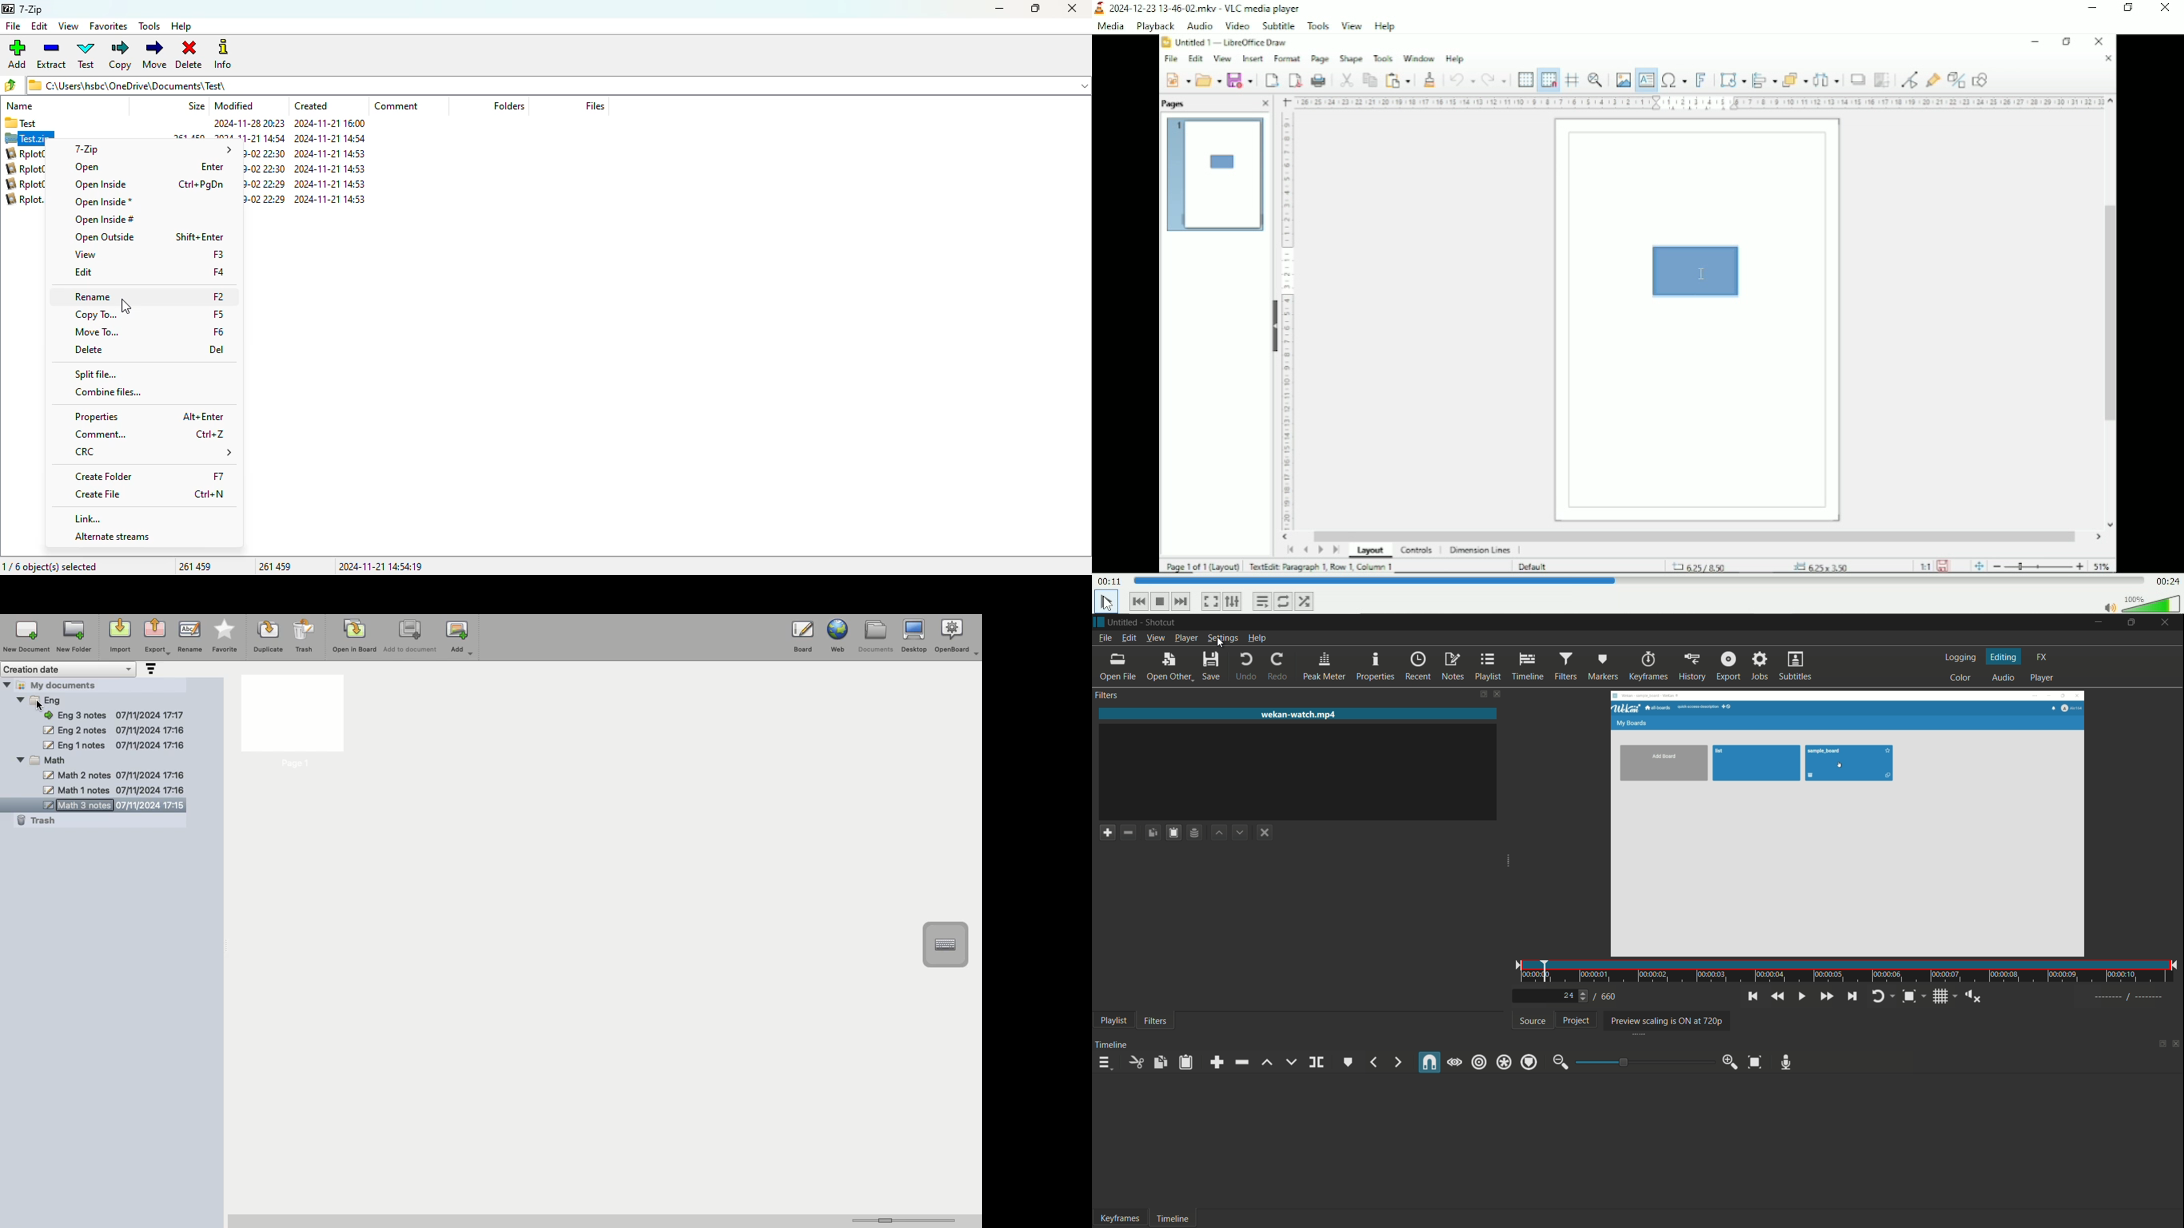 This screenshot has height=1232, width=2184. What do you see at coordinates (109, 26) in the screenshot?
I see `favorites` at bounding box center [109, 26].